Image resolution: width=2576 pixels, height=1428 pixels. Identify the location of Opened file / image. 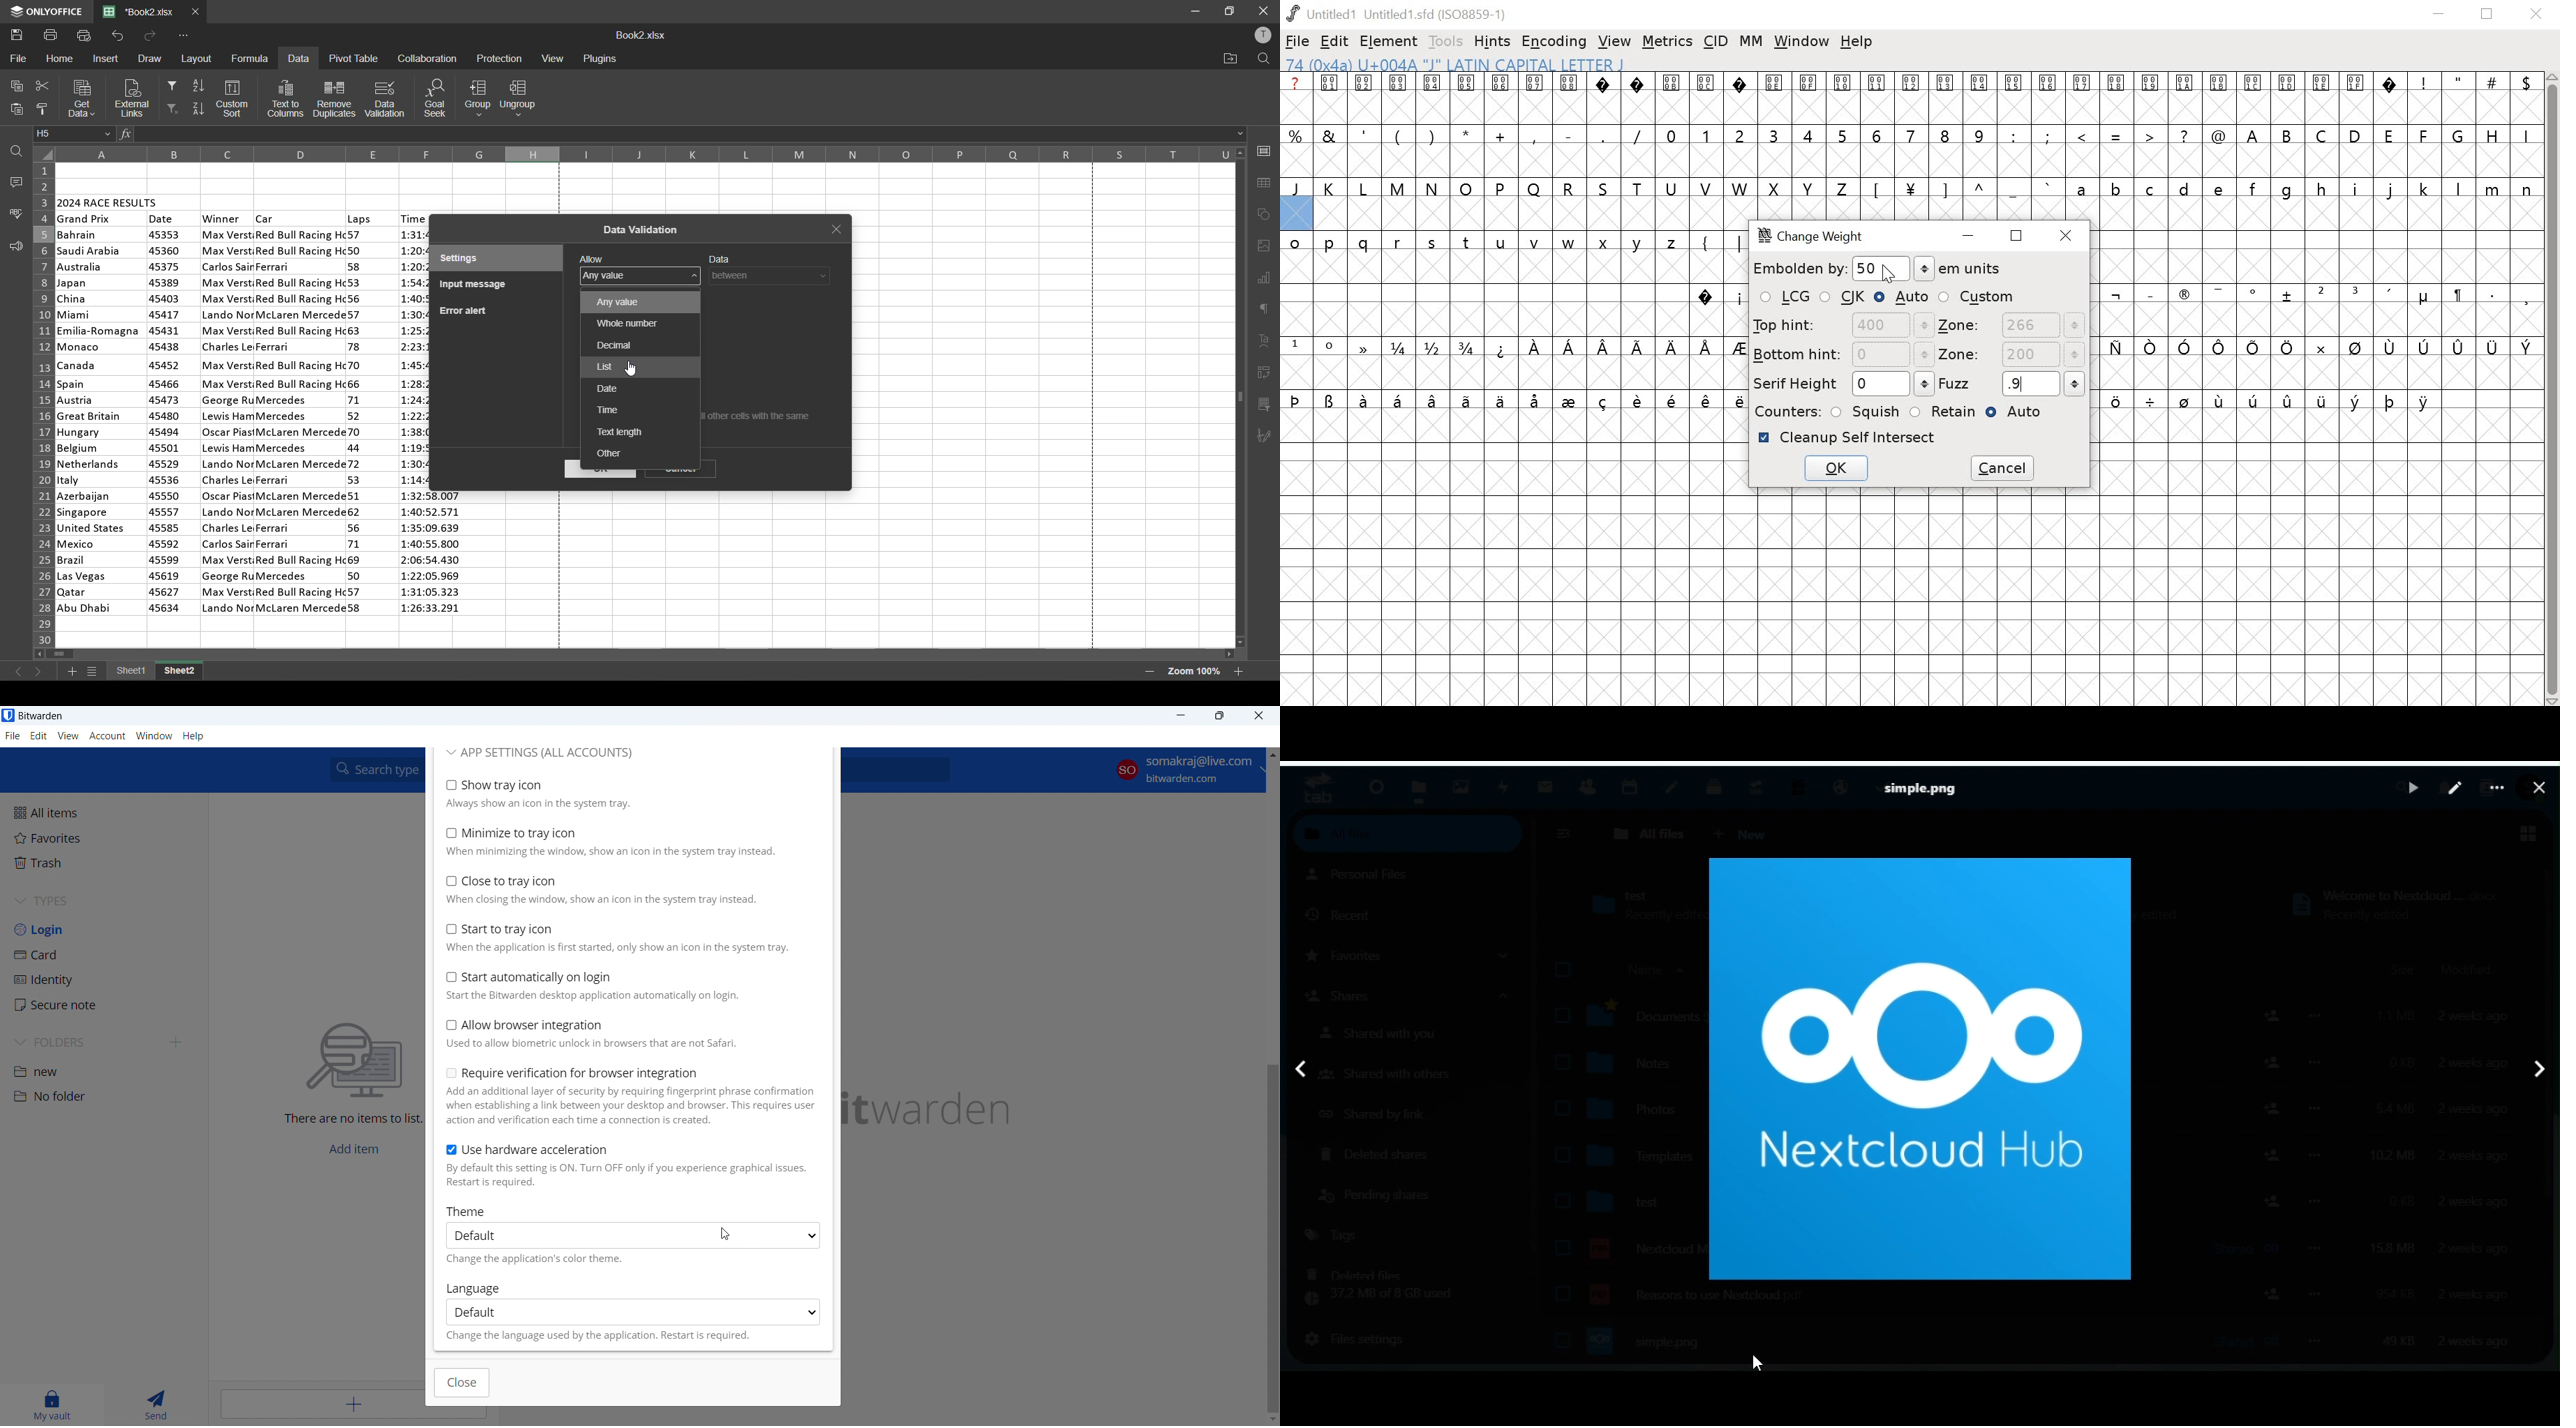
(1919, 1072).